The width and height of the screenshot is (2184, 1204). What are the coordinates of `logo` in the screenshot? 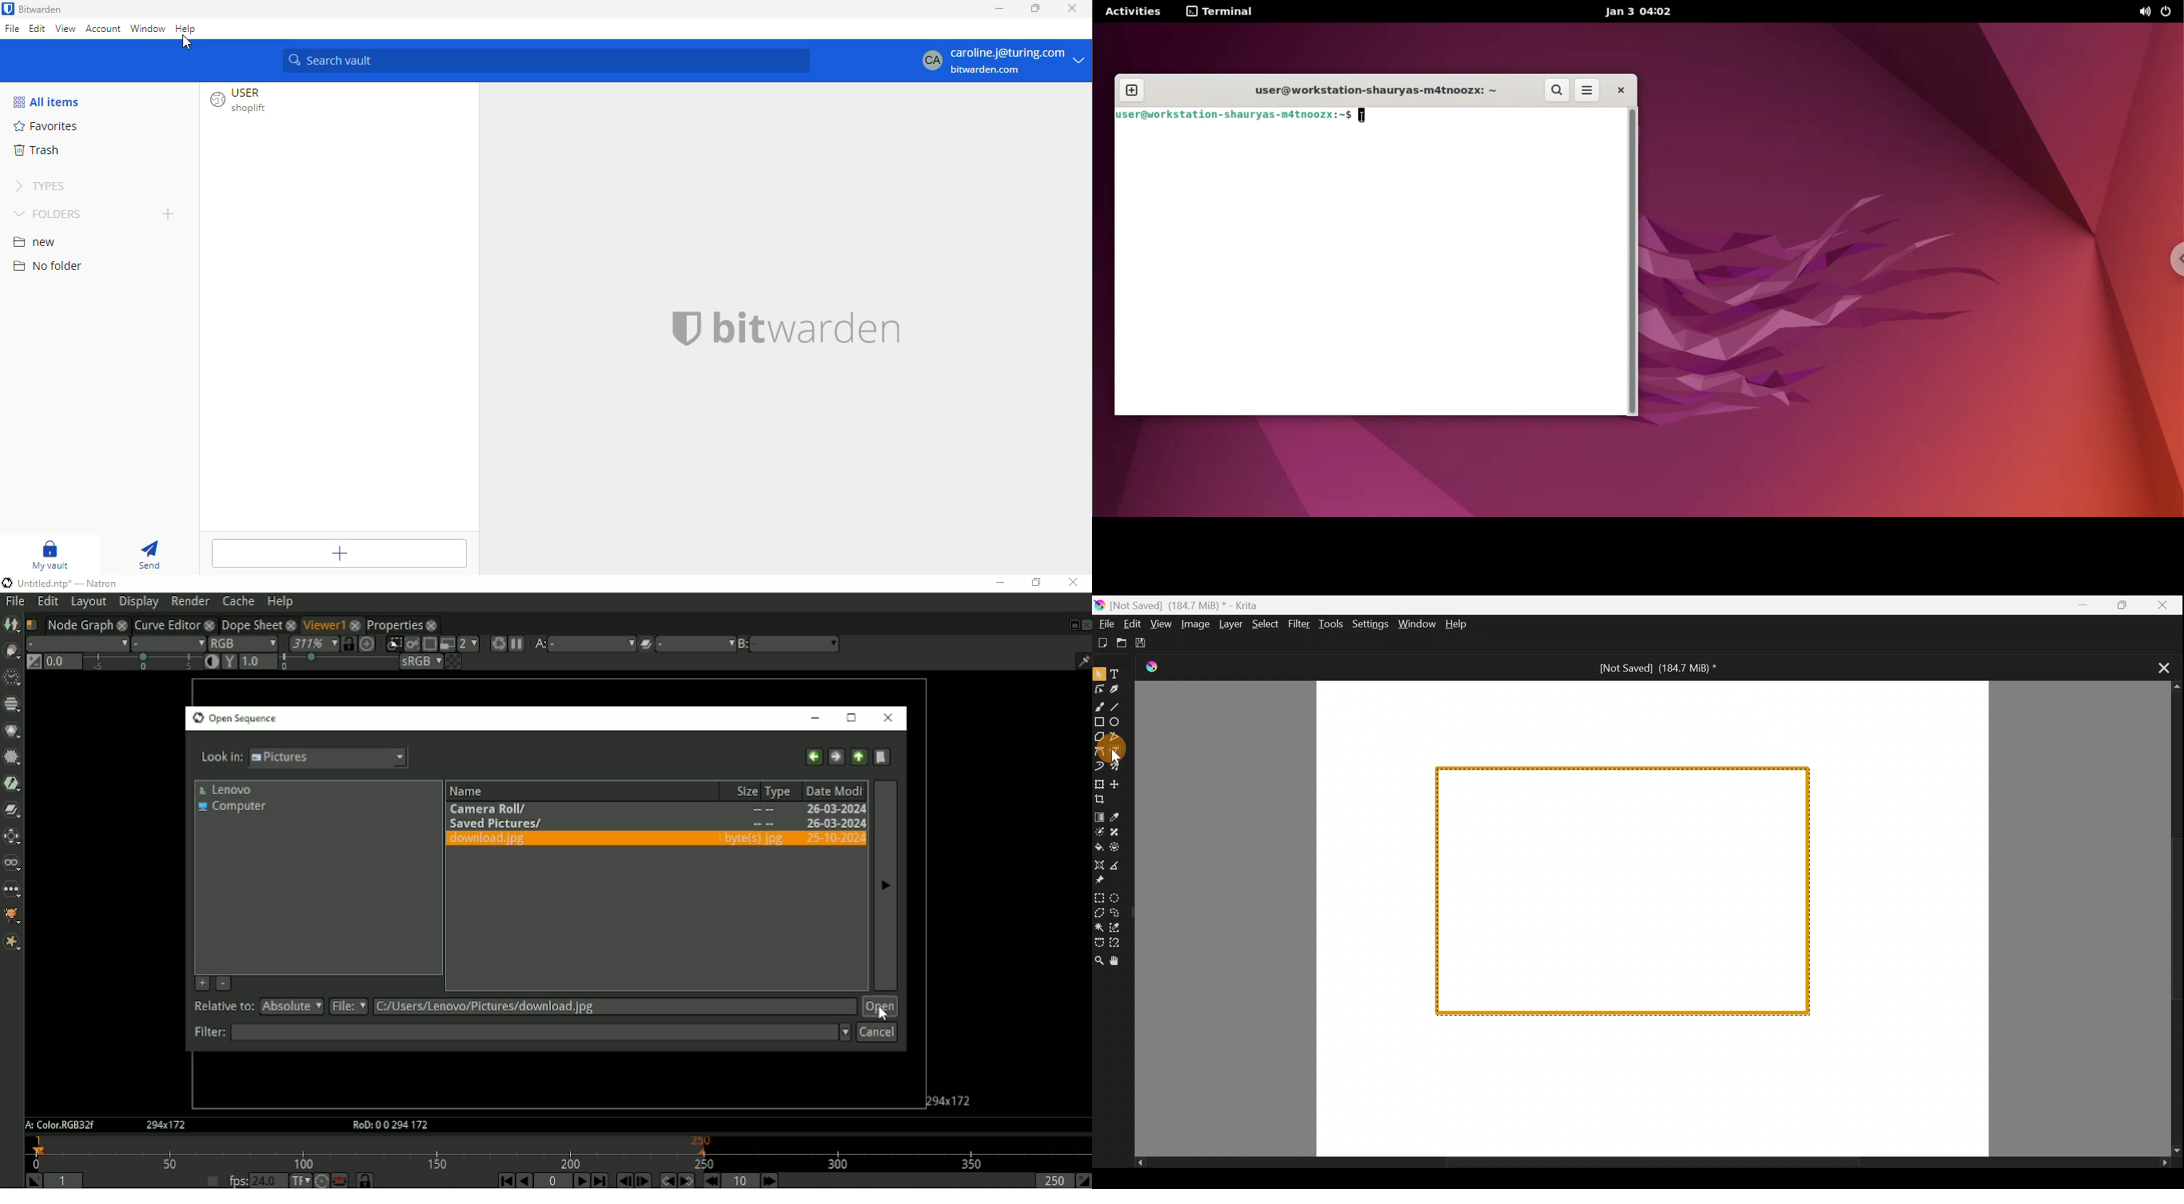 It's located at (8, 9).